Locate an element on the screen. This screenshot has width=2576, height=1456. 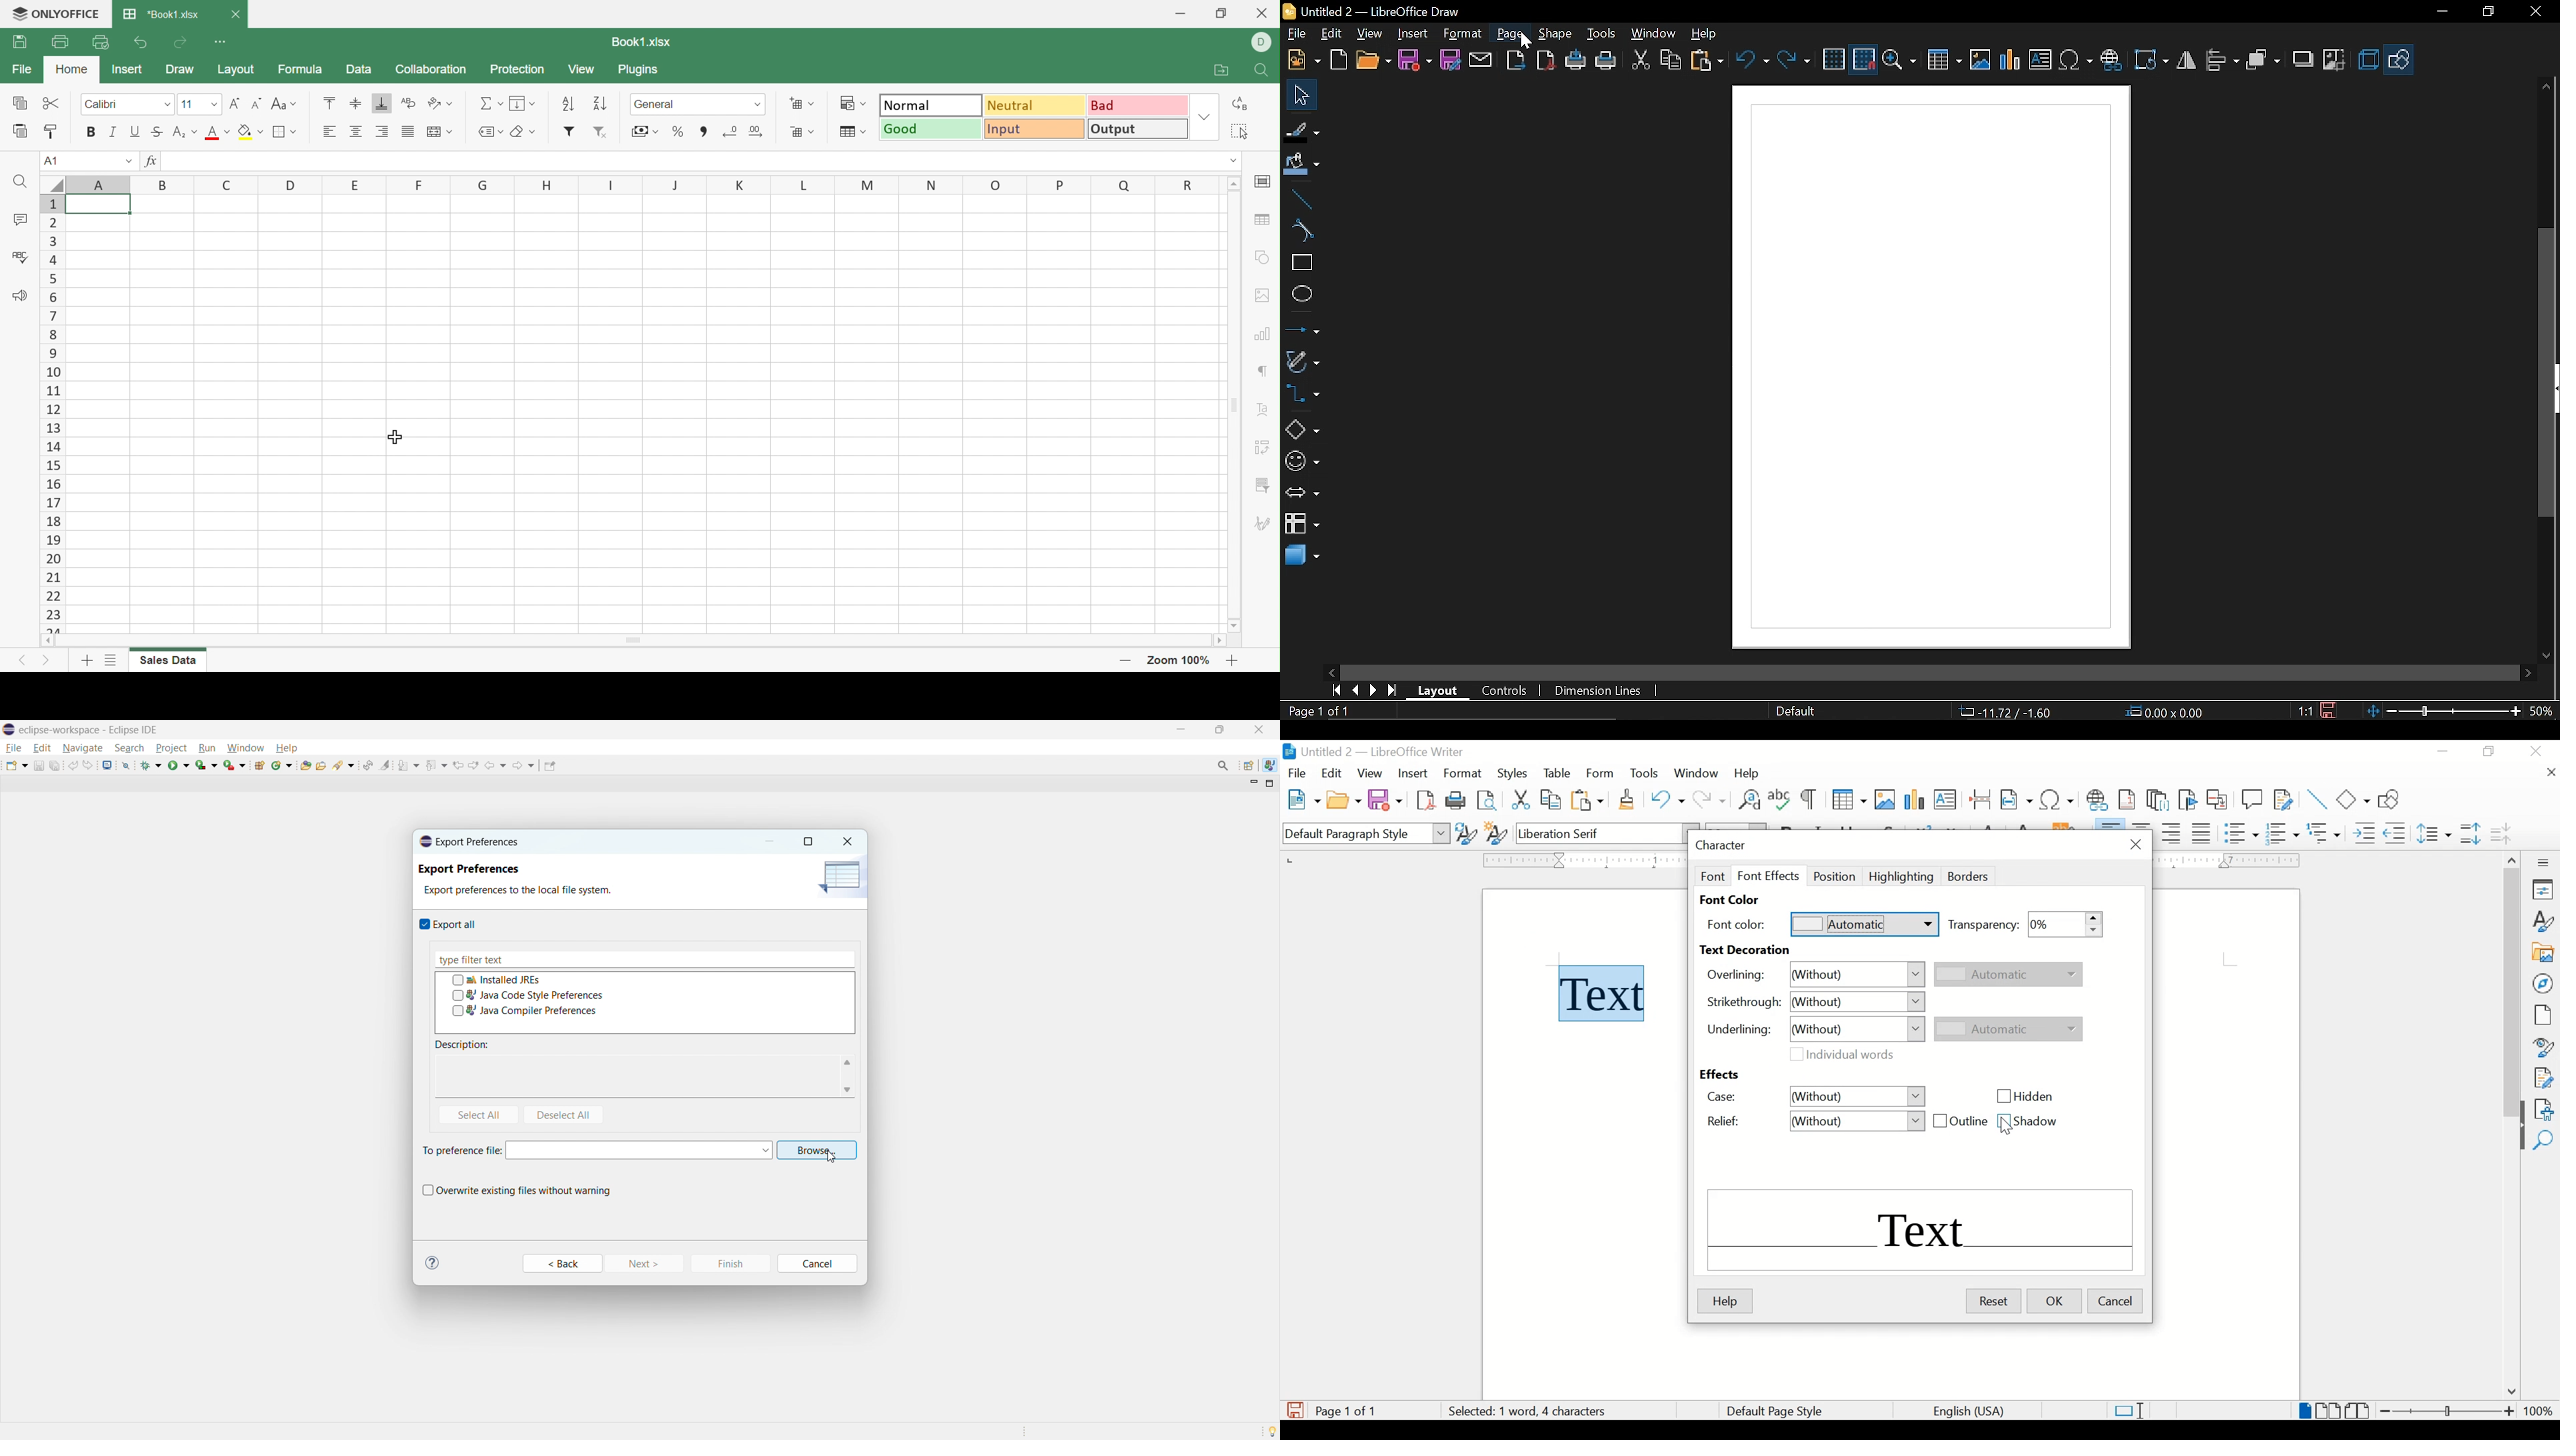
zoom level is located at coordinates (2538, 1411).